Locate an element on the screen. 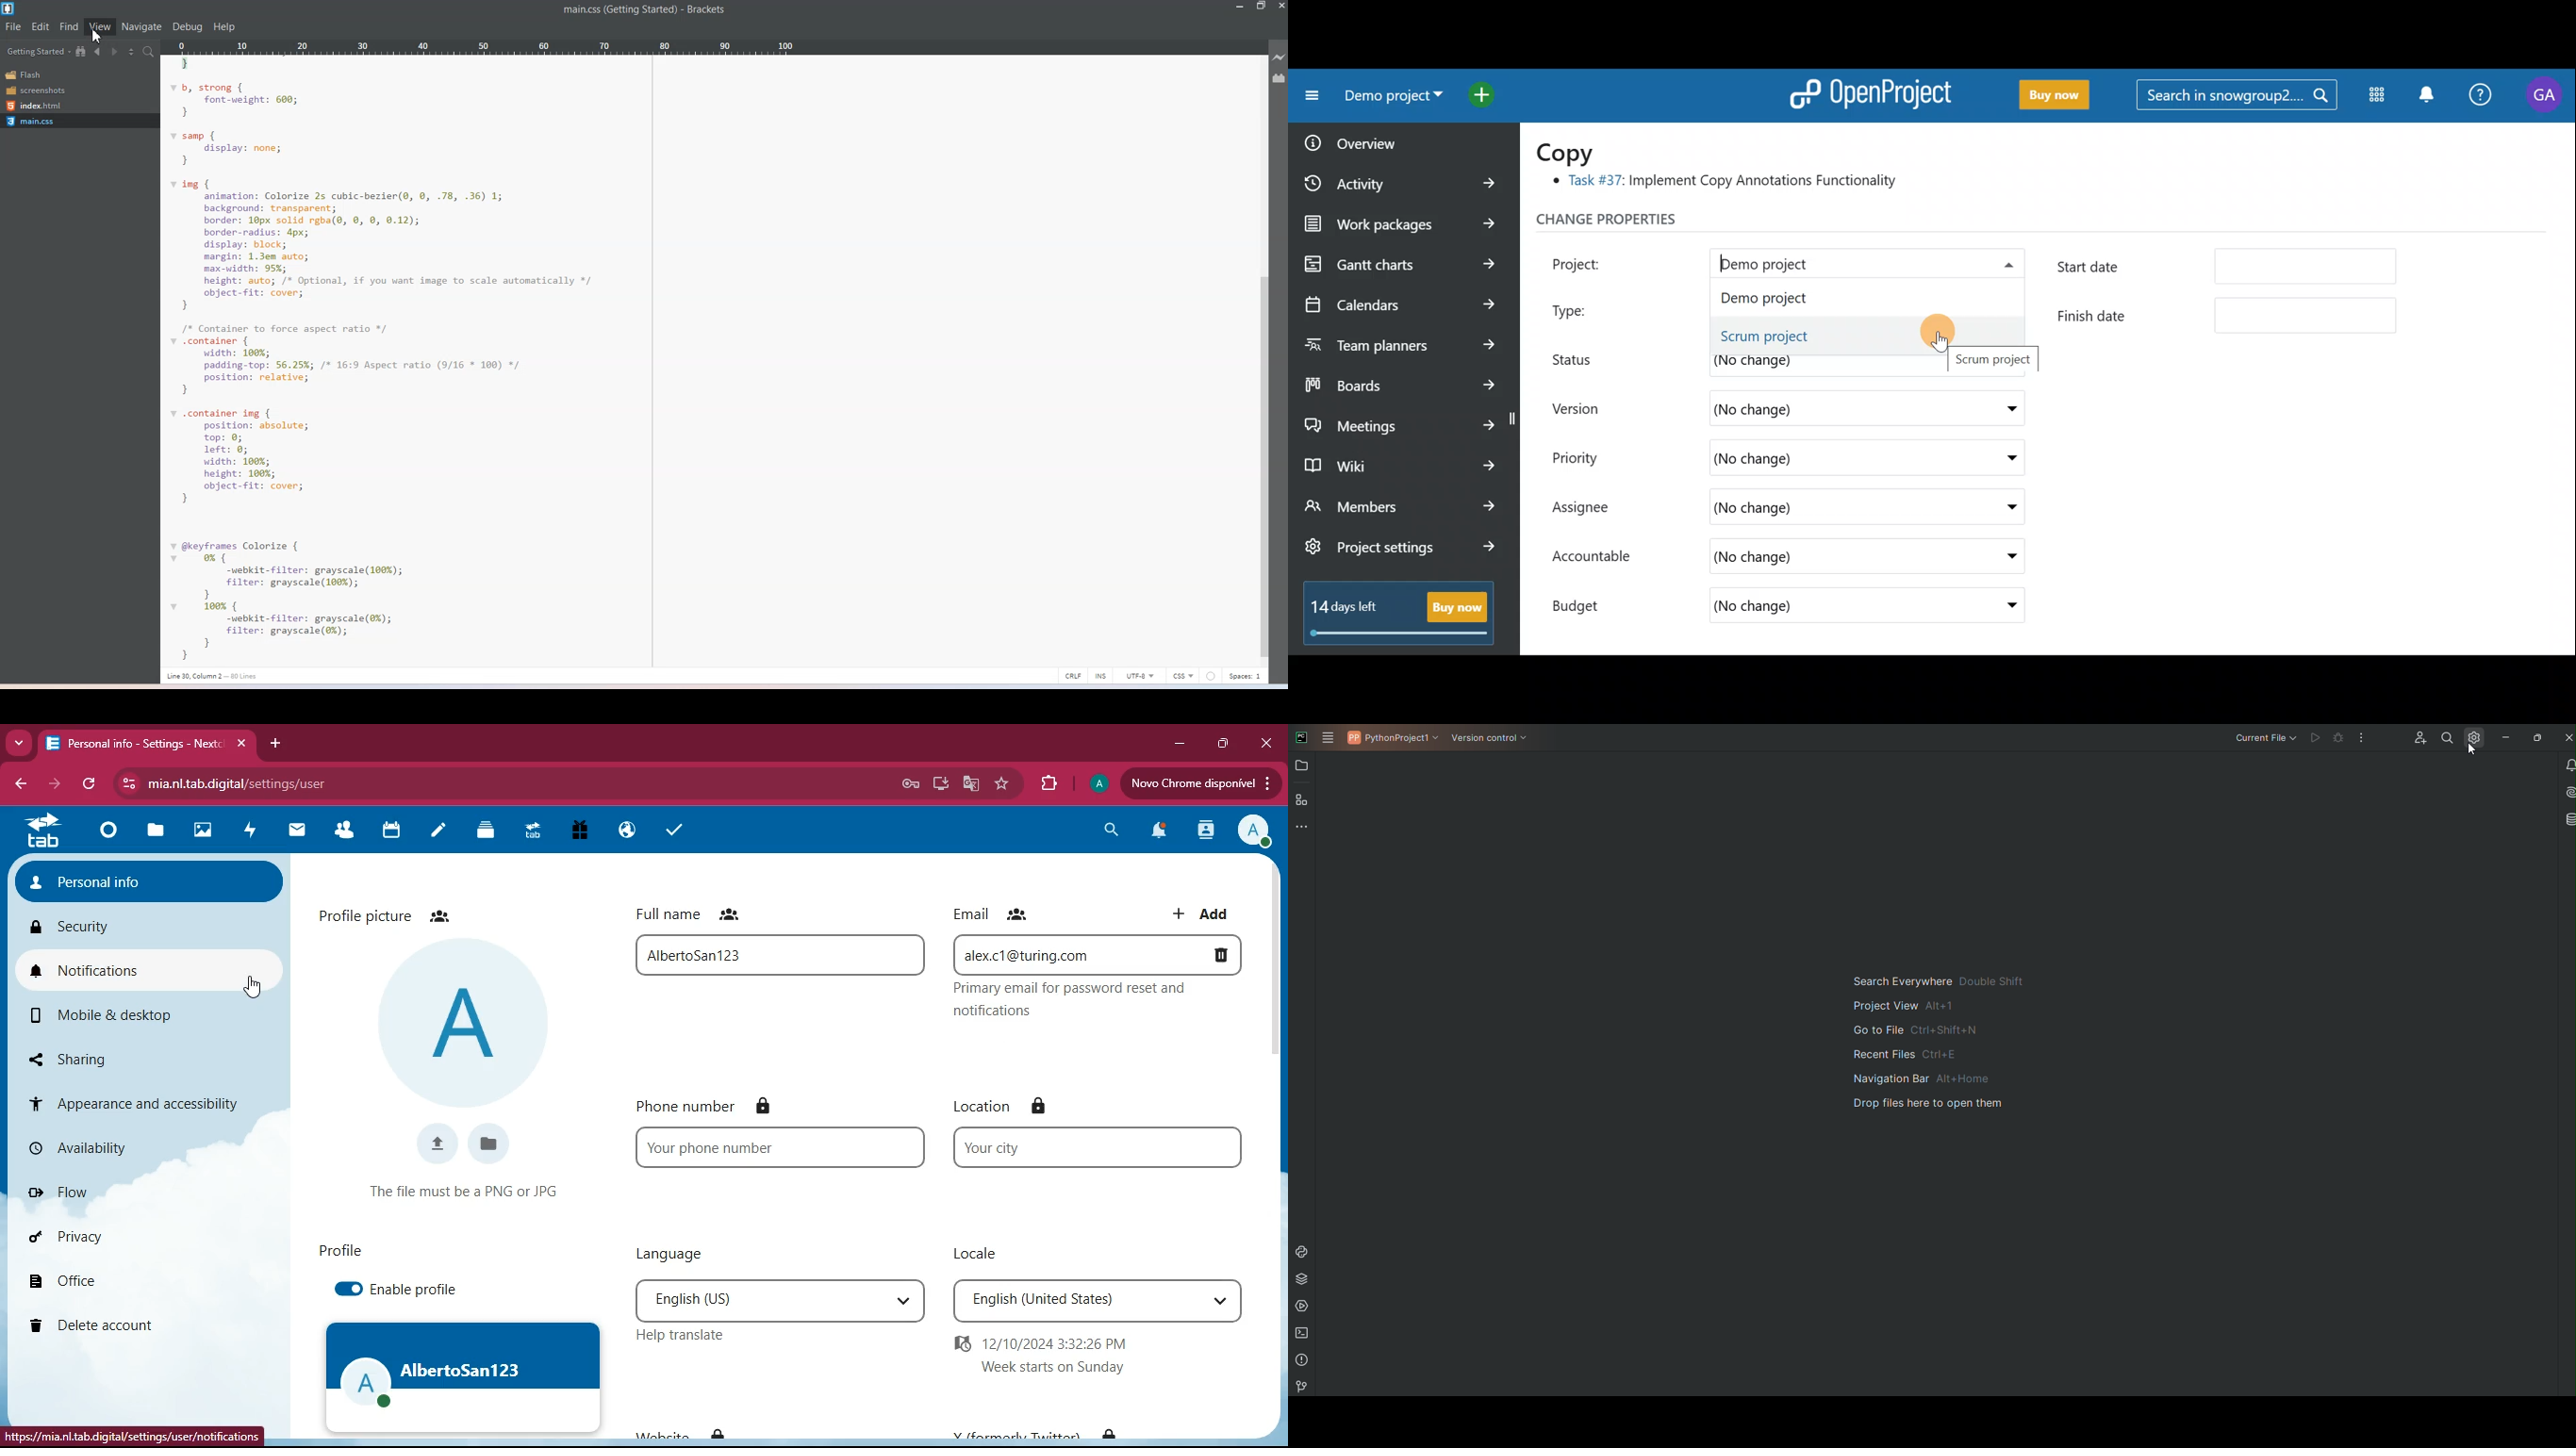 Image resolution: width=2576 pixels, height=1456 pixels. calendar is located at coordinates (388, 833).